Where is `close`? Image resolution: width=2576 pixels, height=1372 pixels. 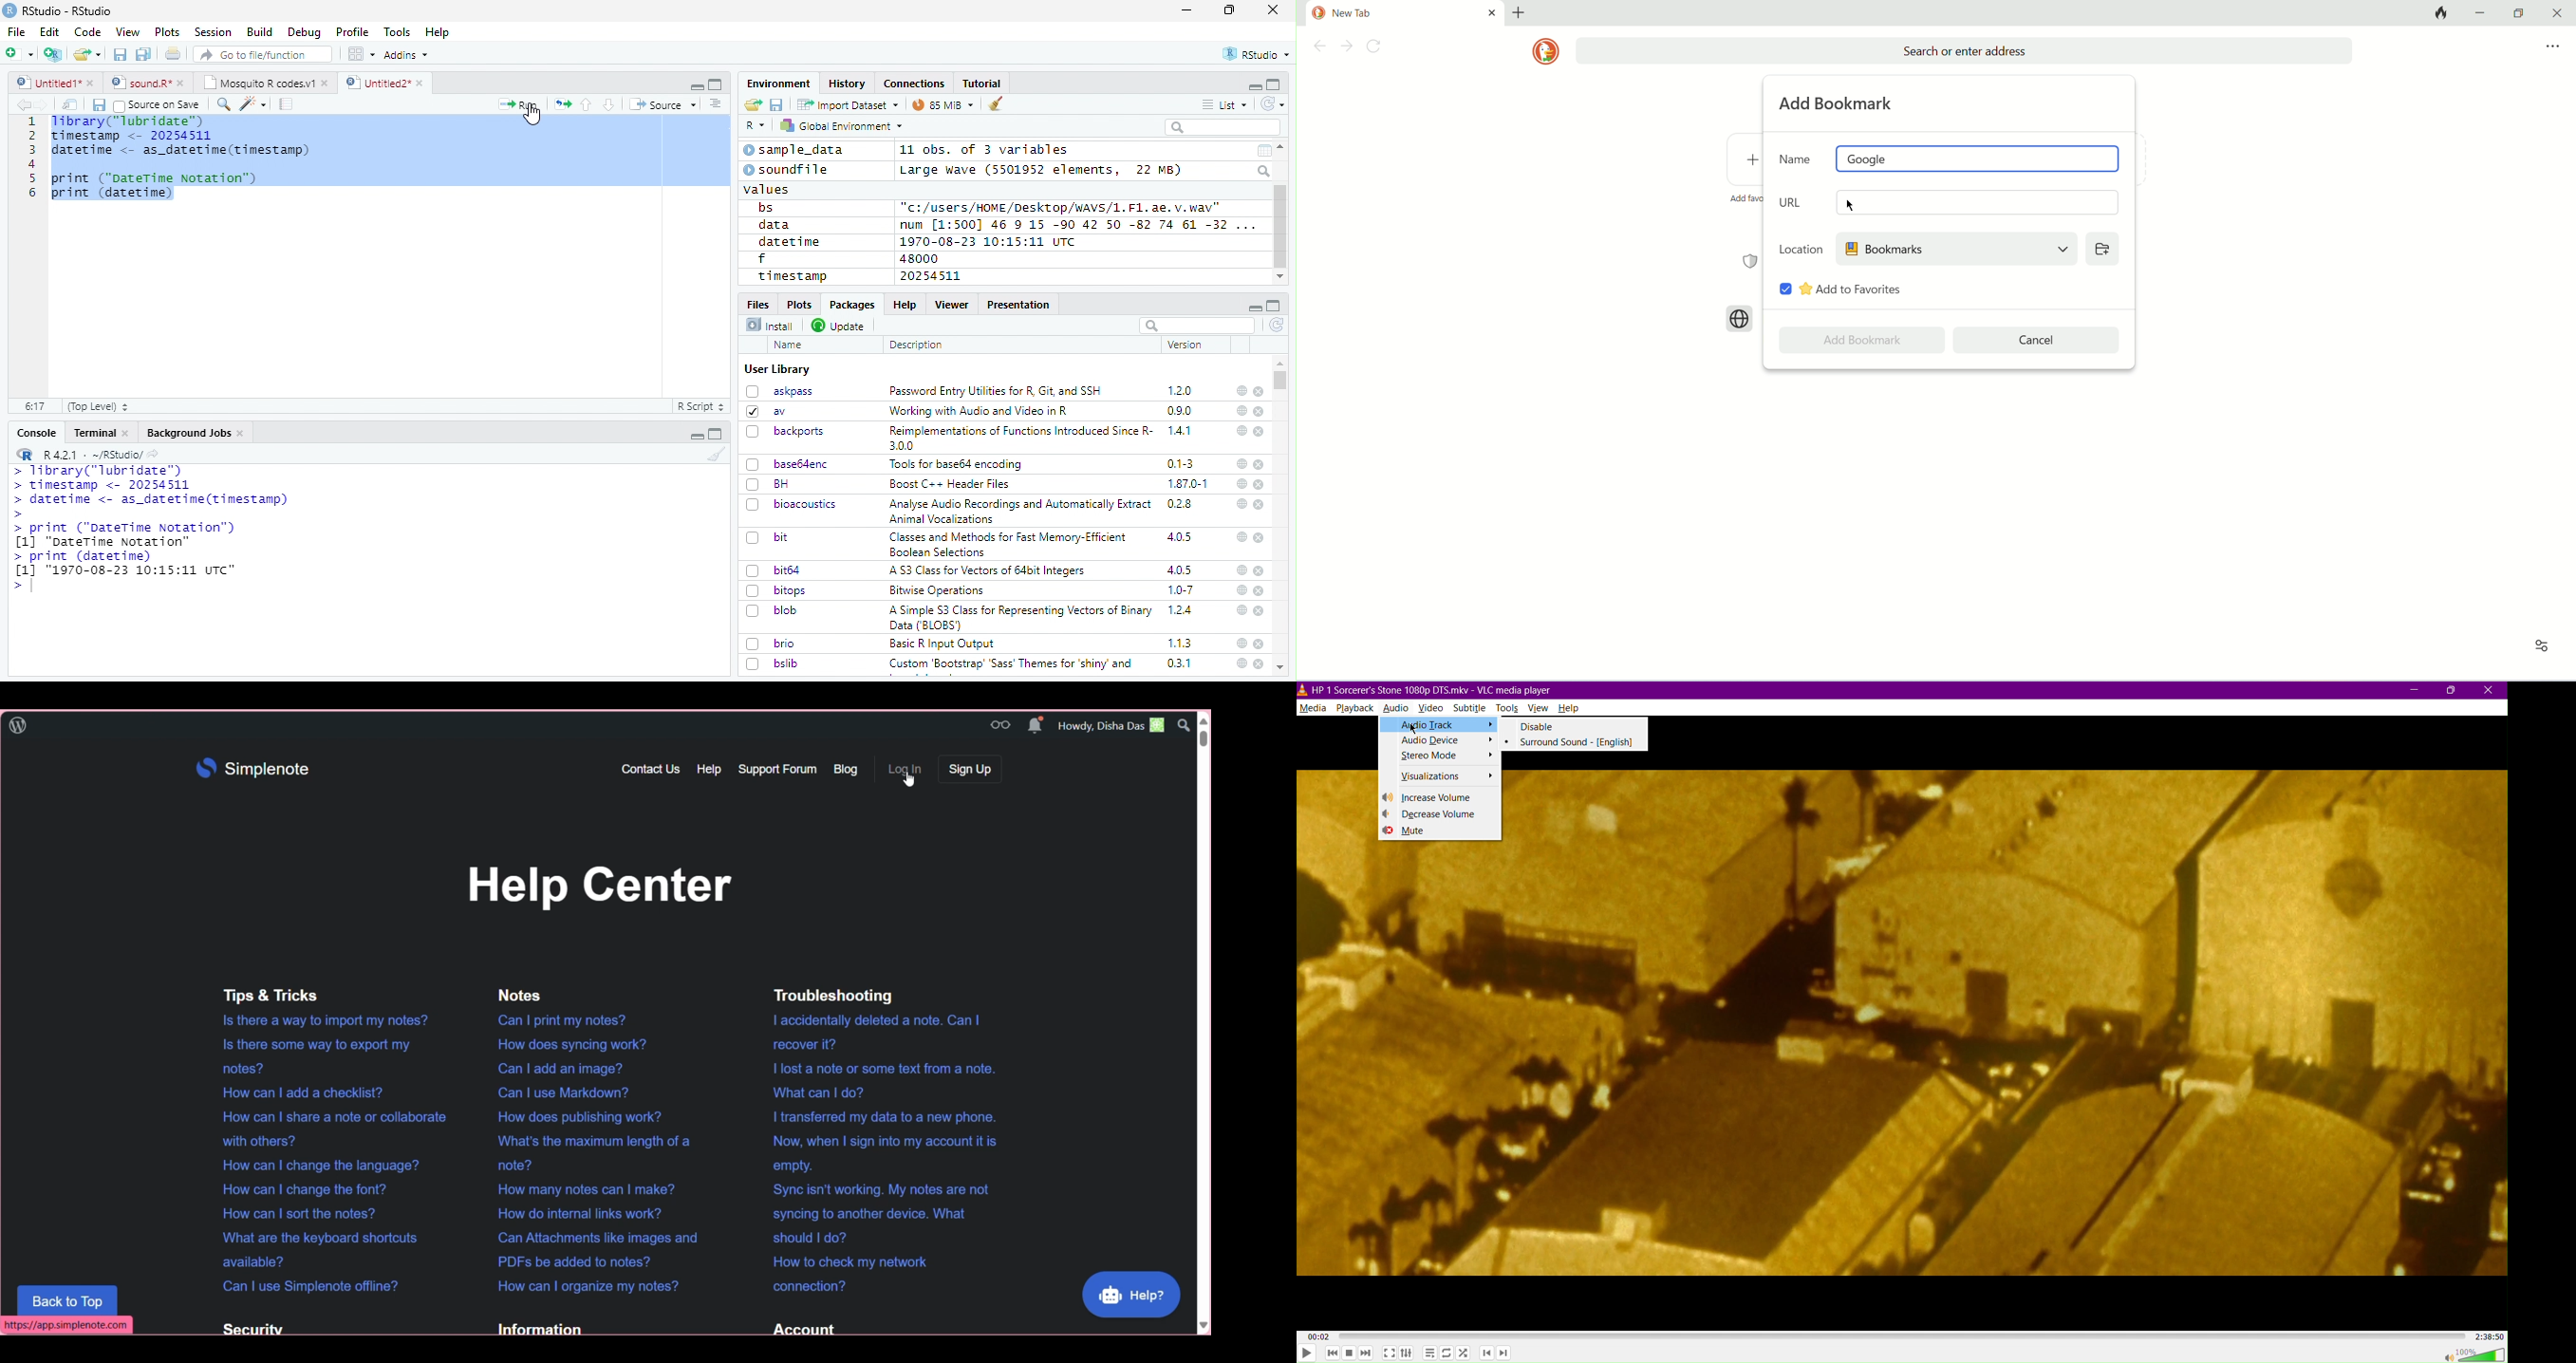 close is located at coordinates (1273, 9).